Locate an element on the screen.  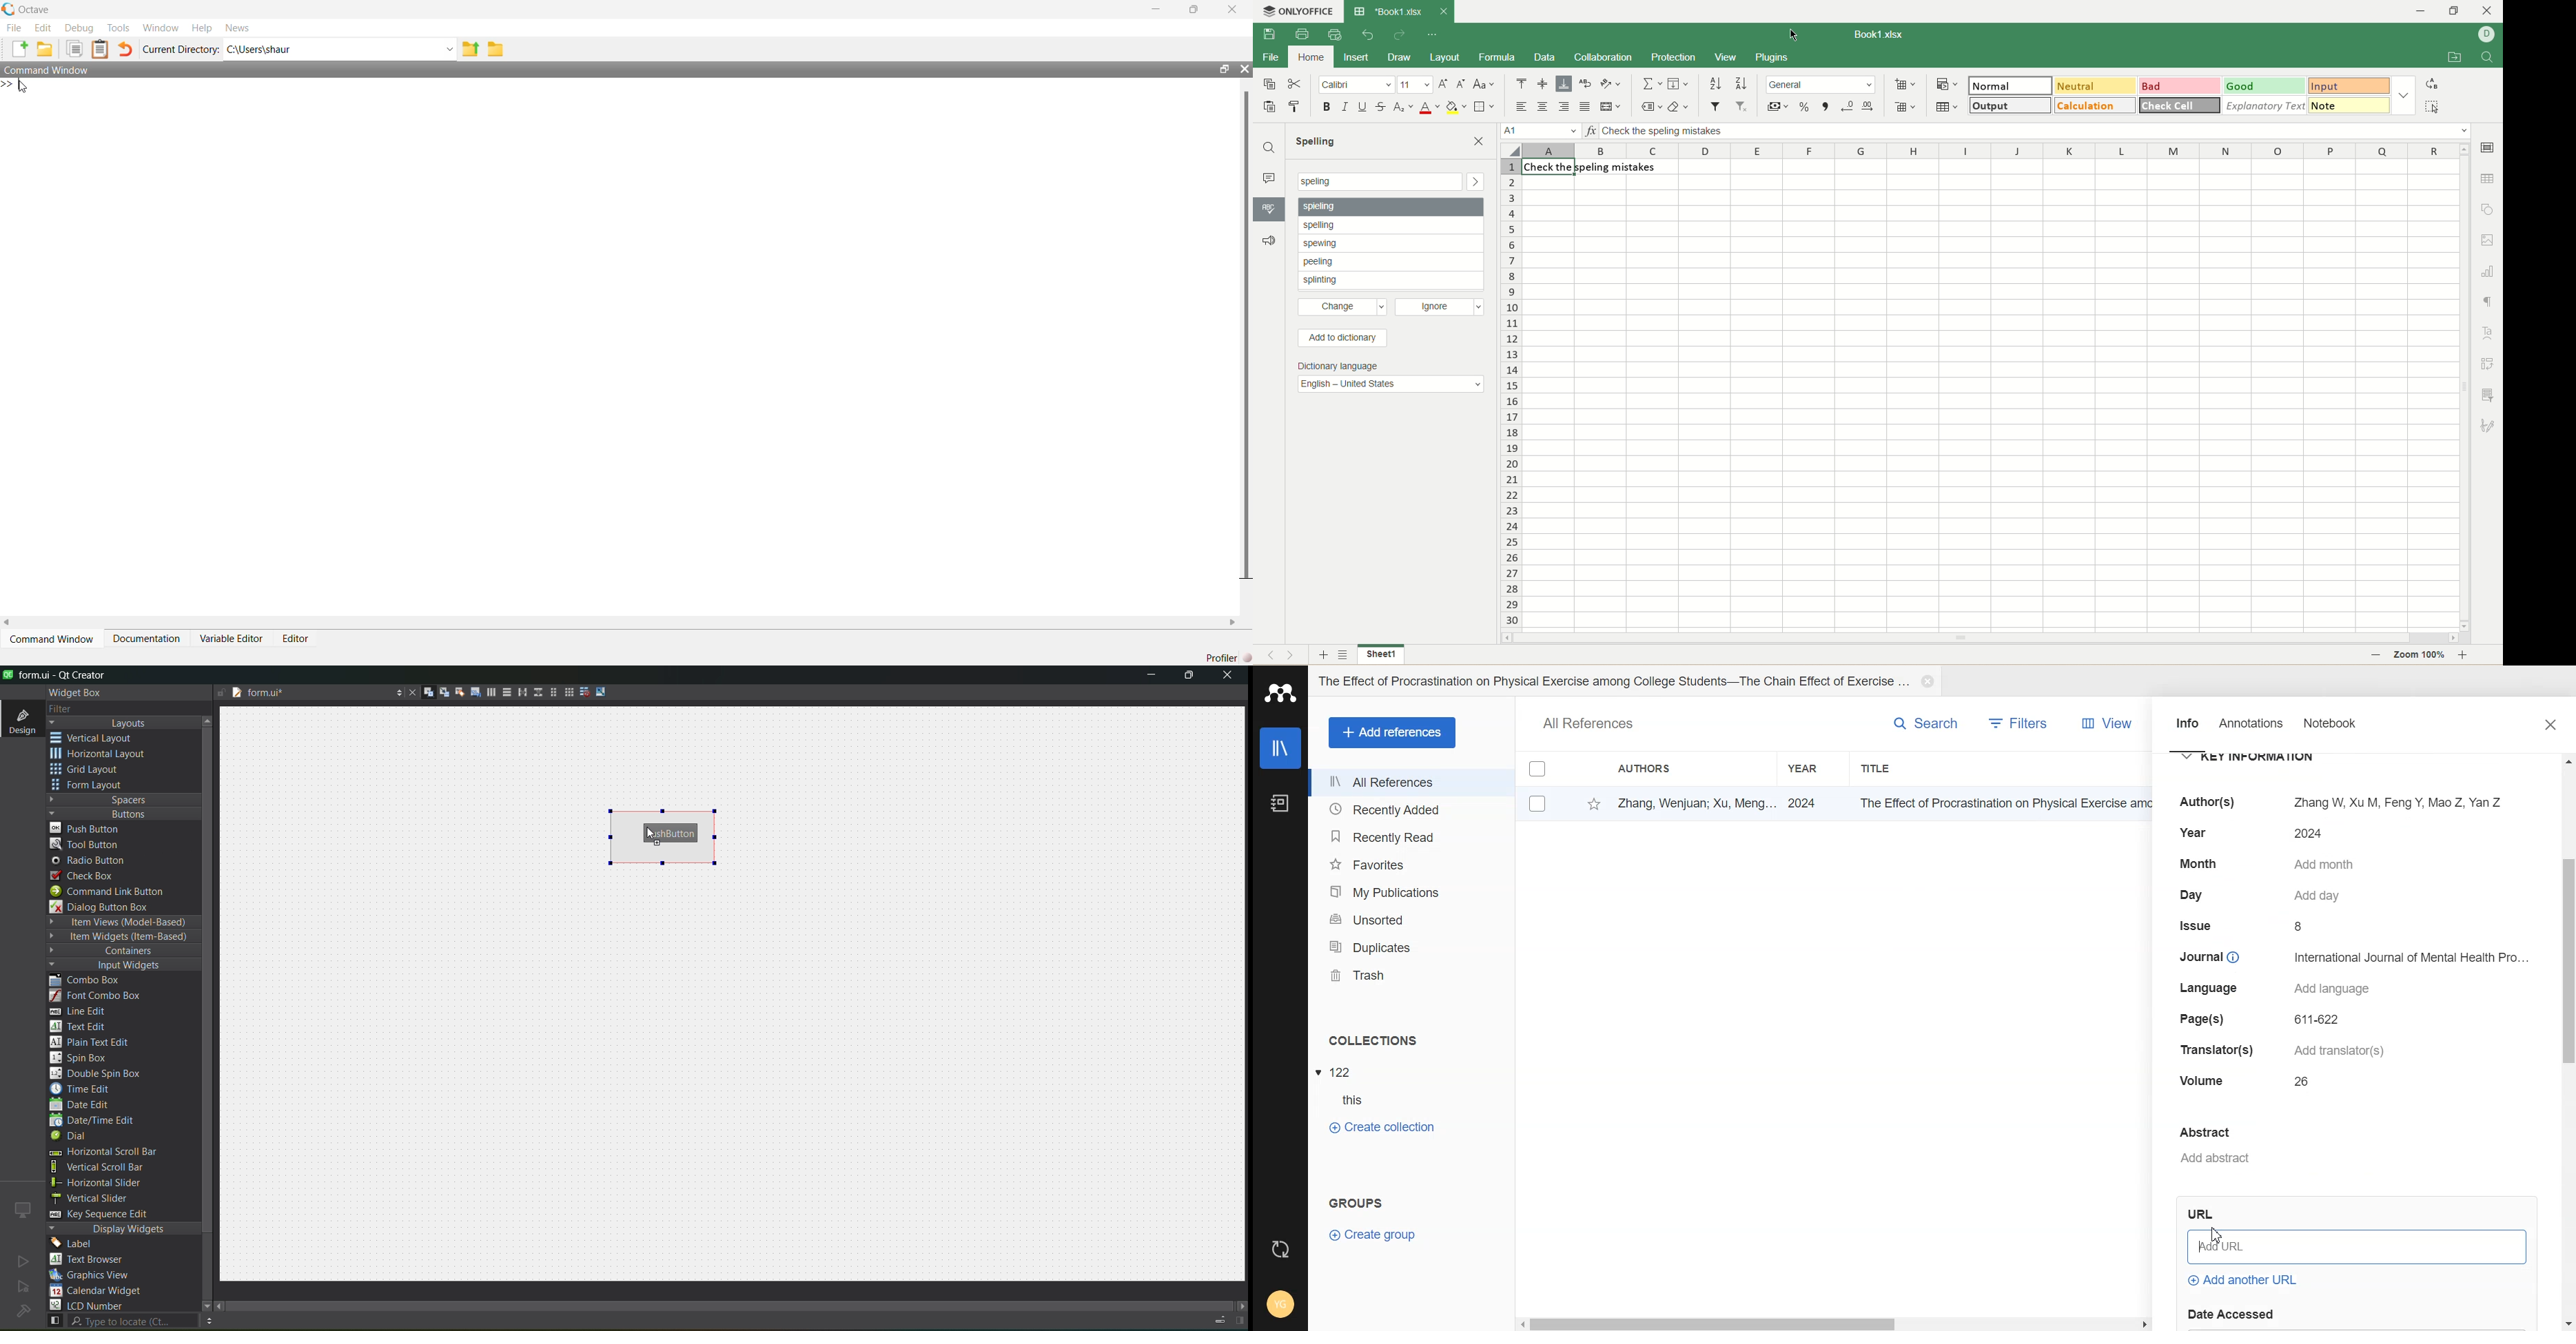
edit buddies is located at coordinates (455, 692).